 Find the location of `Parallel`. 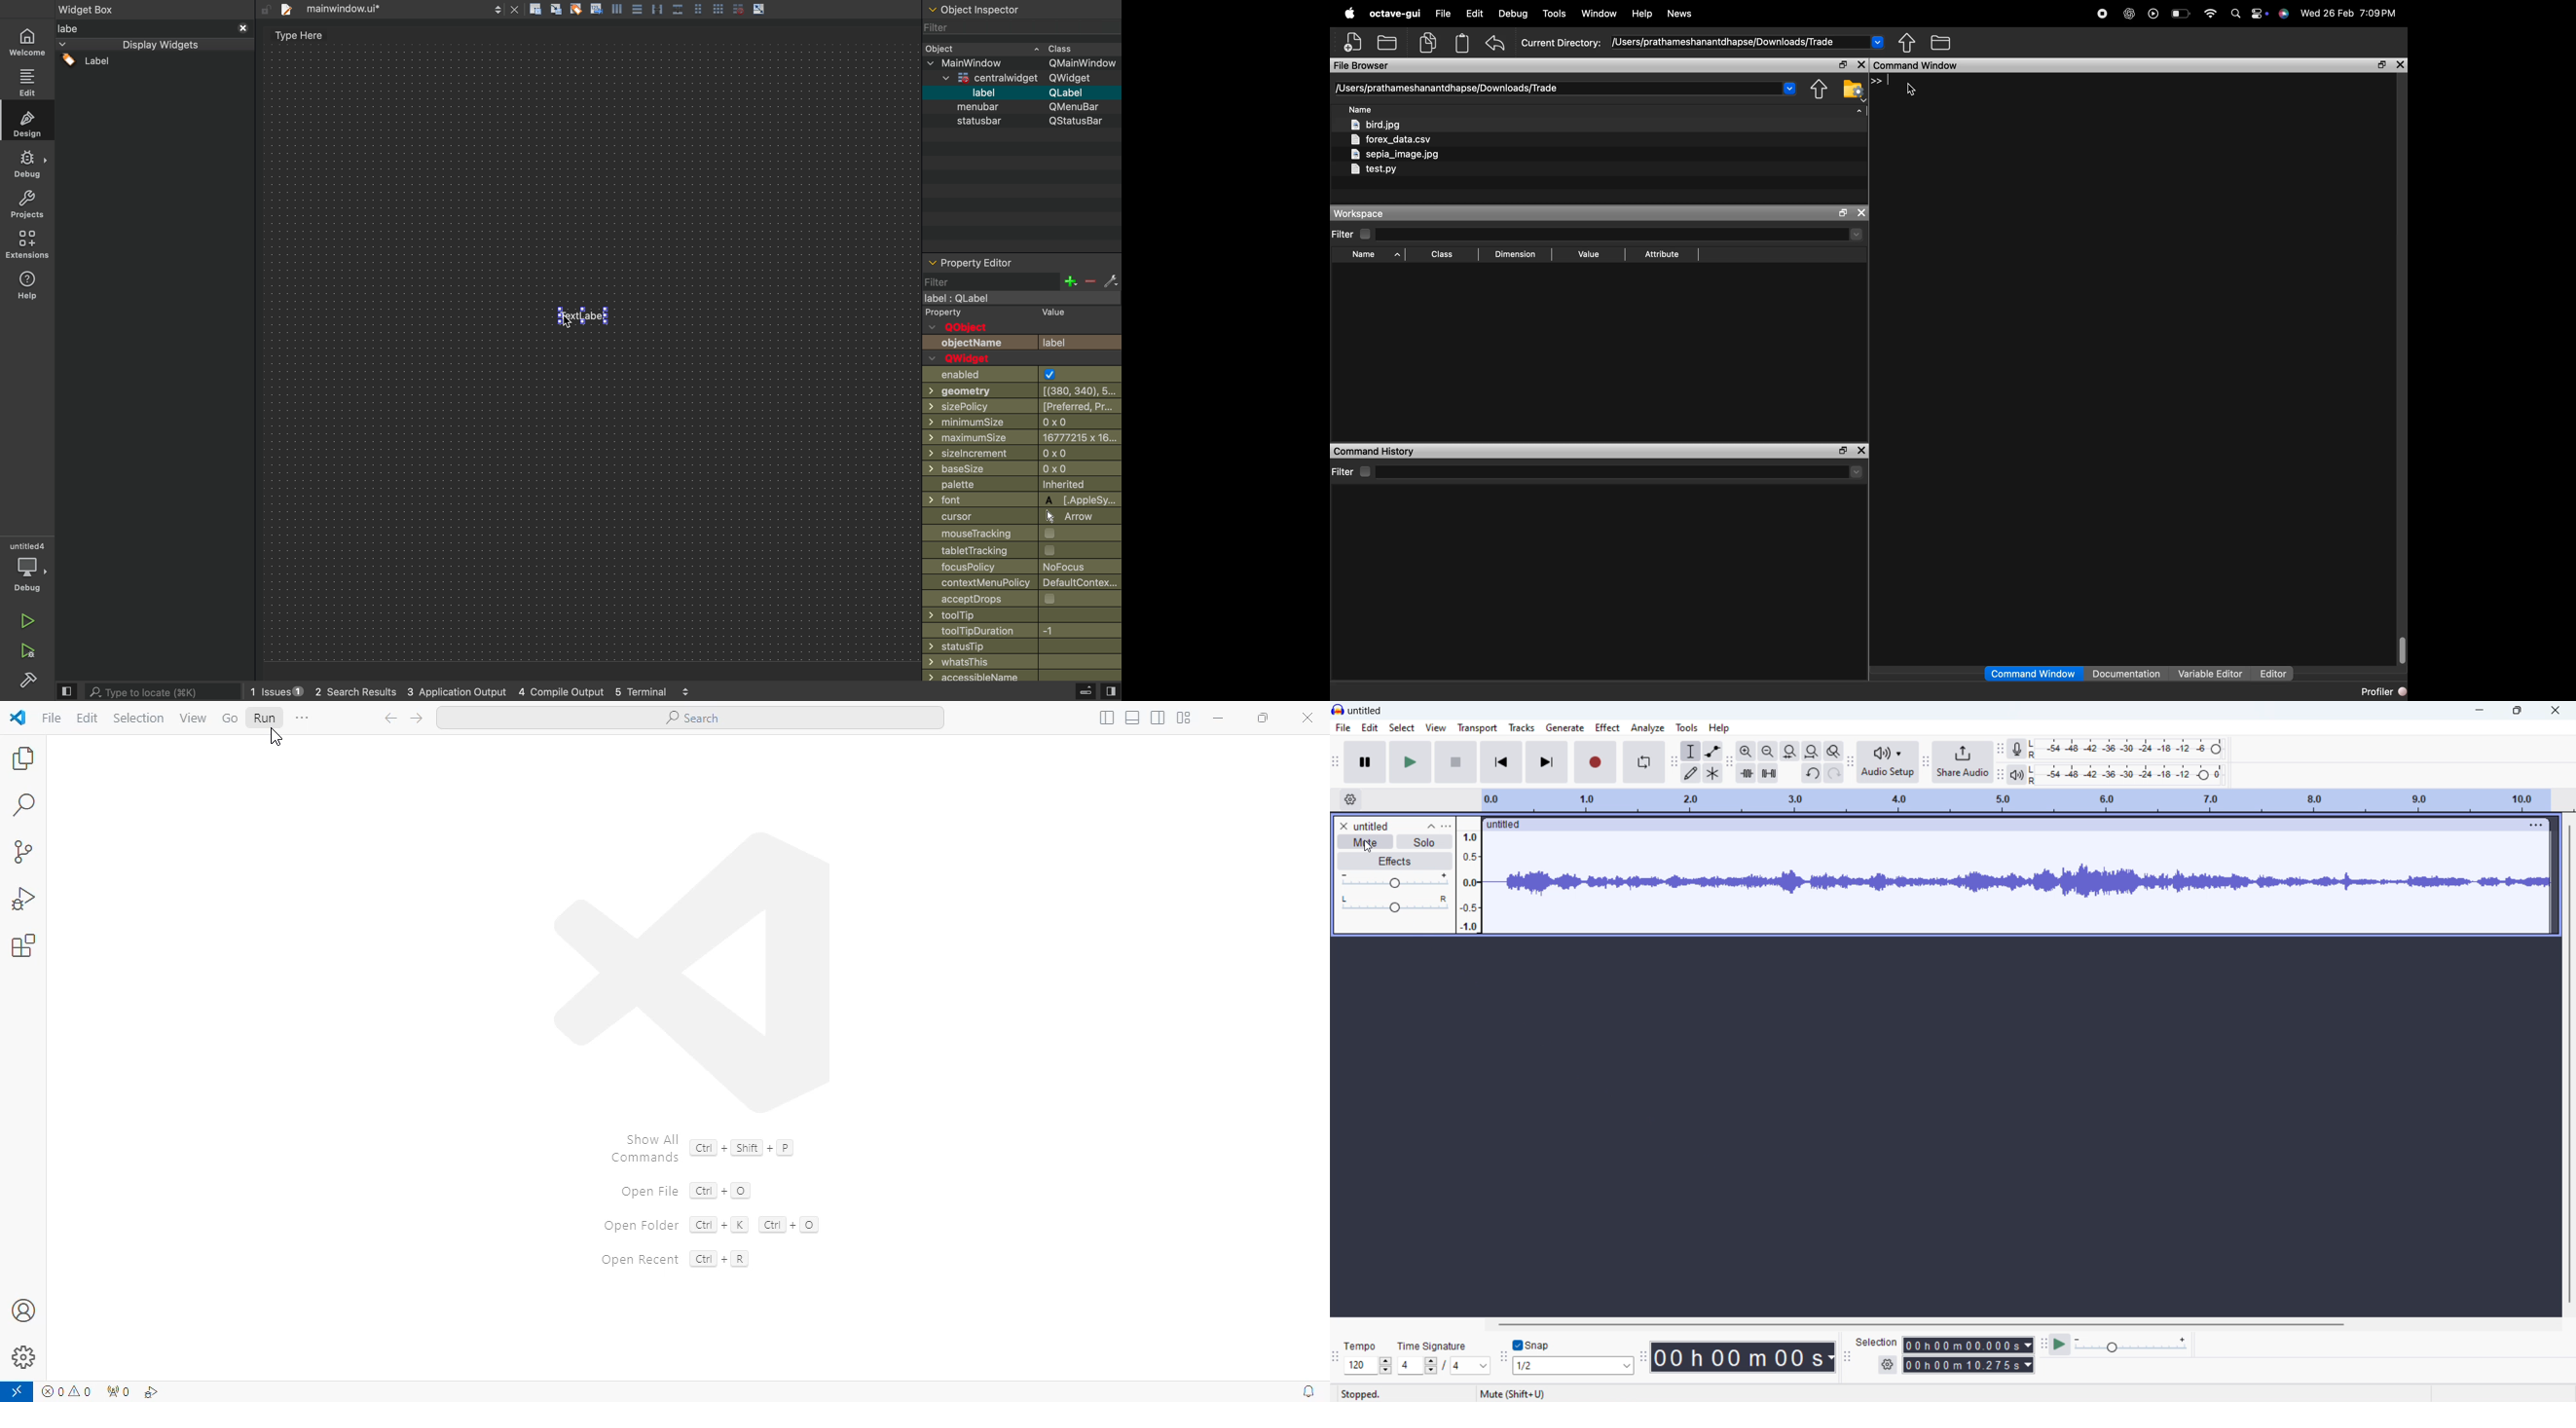

Parallel is located at coordinates (659, 9).